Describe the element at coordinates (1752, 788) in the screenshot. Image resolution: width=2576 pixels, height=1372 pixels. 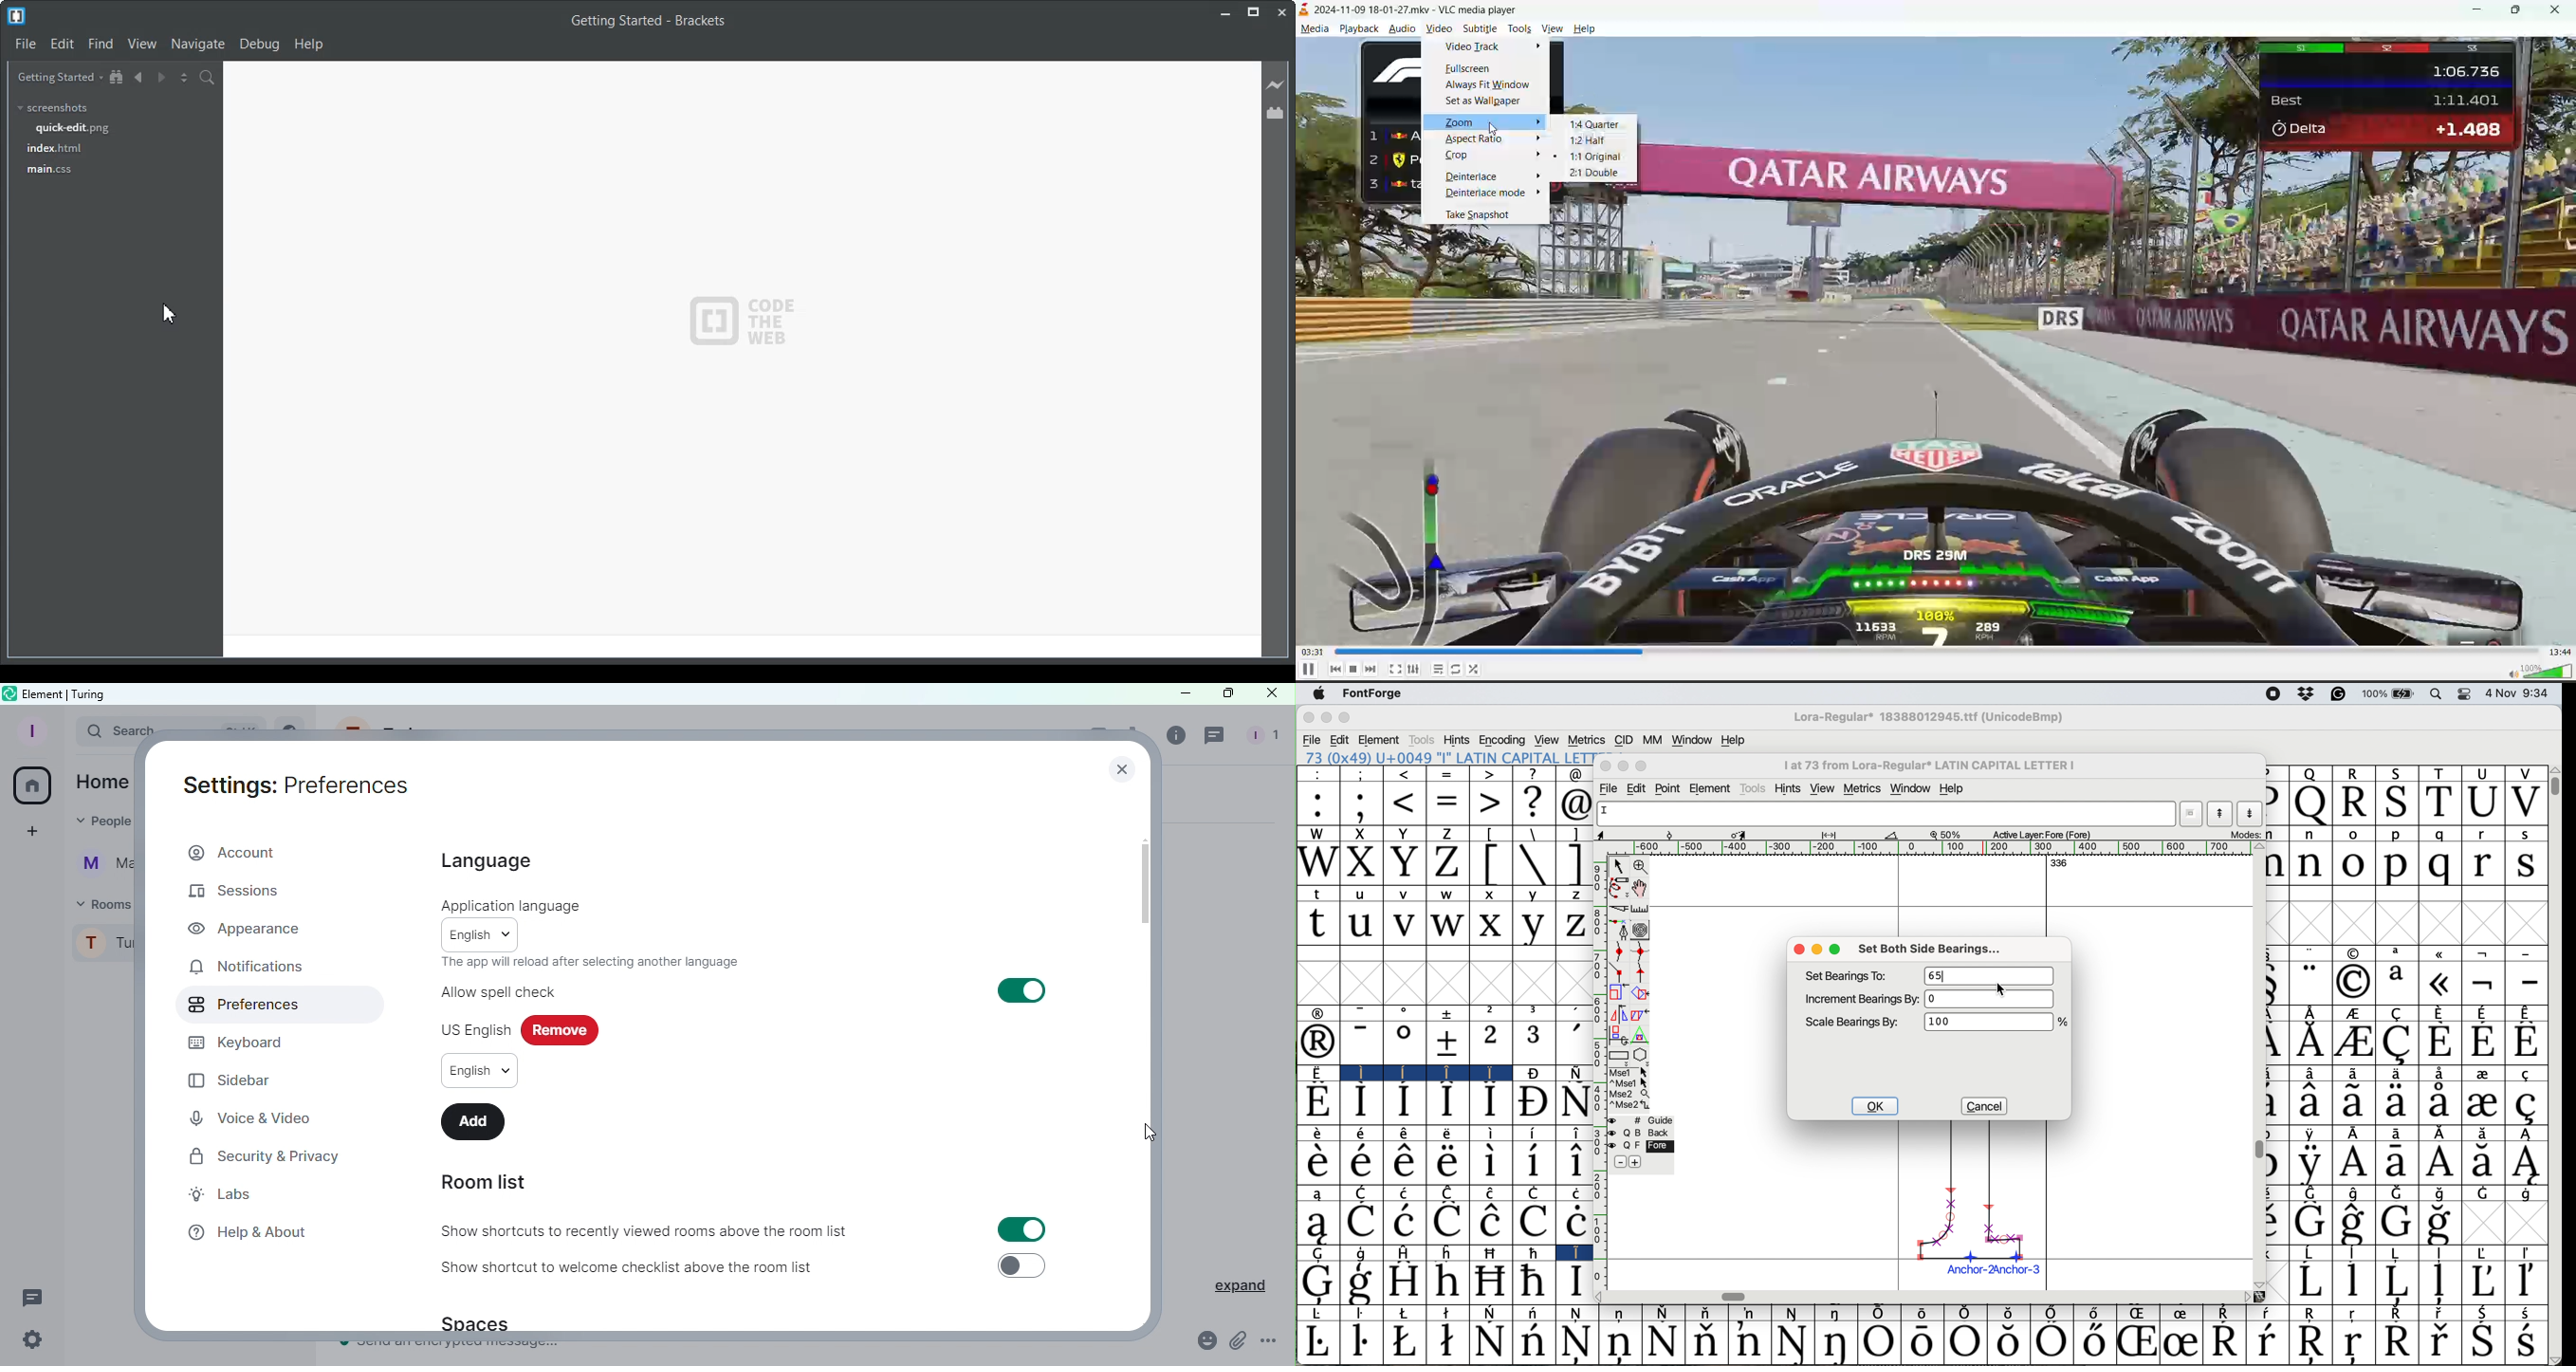
I see `tools` at that location.